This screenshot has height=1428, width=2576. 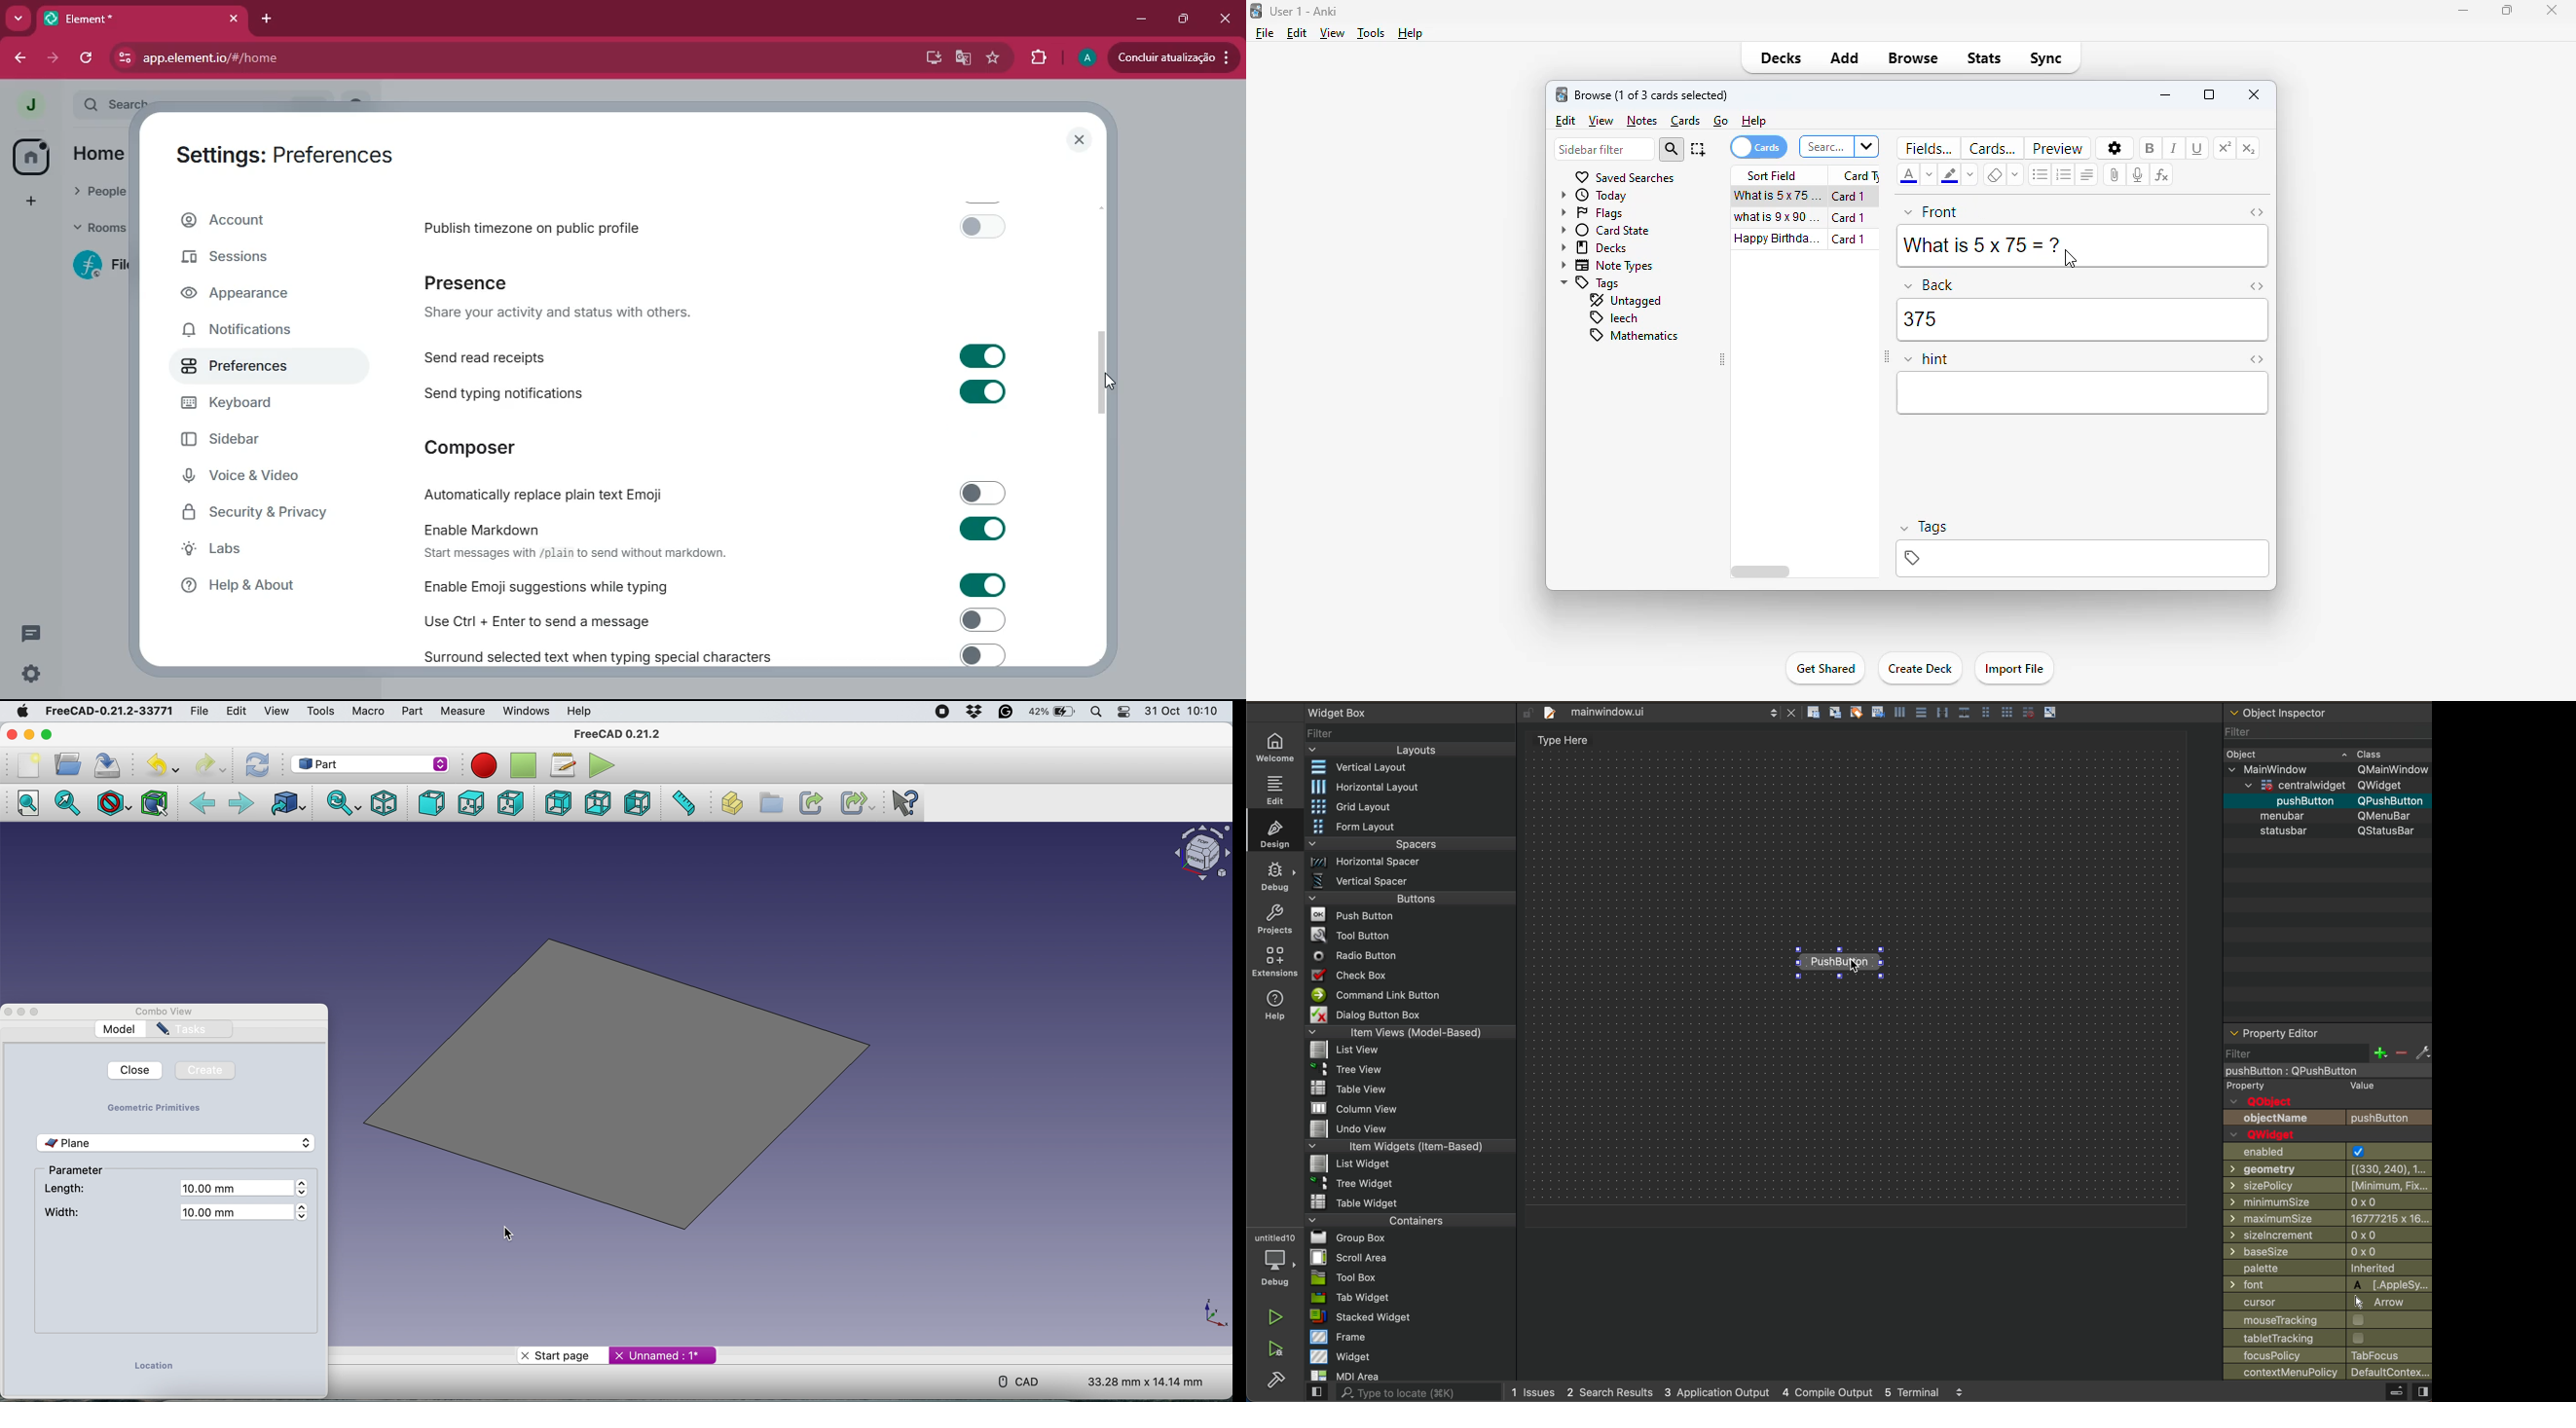 What do you see at coordinates (252, 477) in the screenshot?
I see `voice` at bounding box center [252, 477].